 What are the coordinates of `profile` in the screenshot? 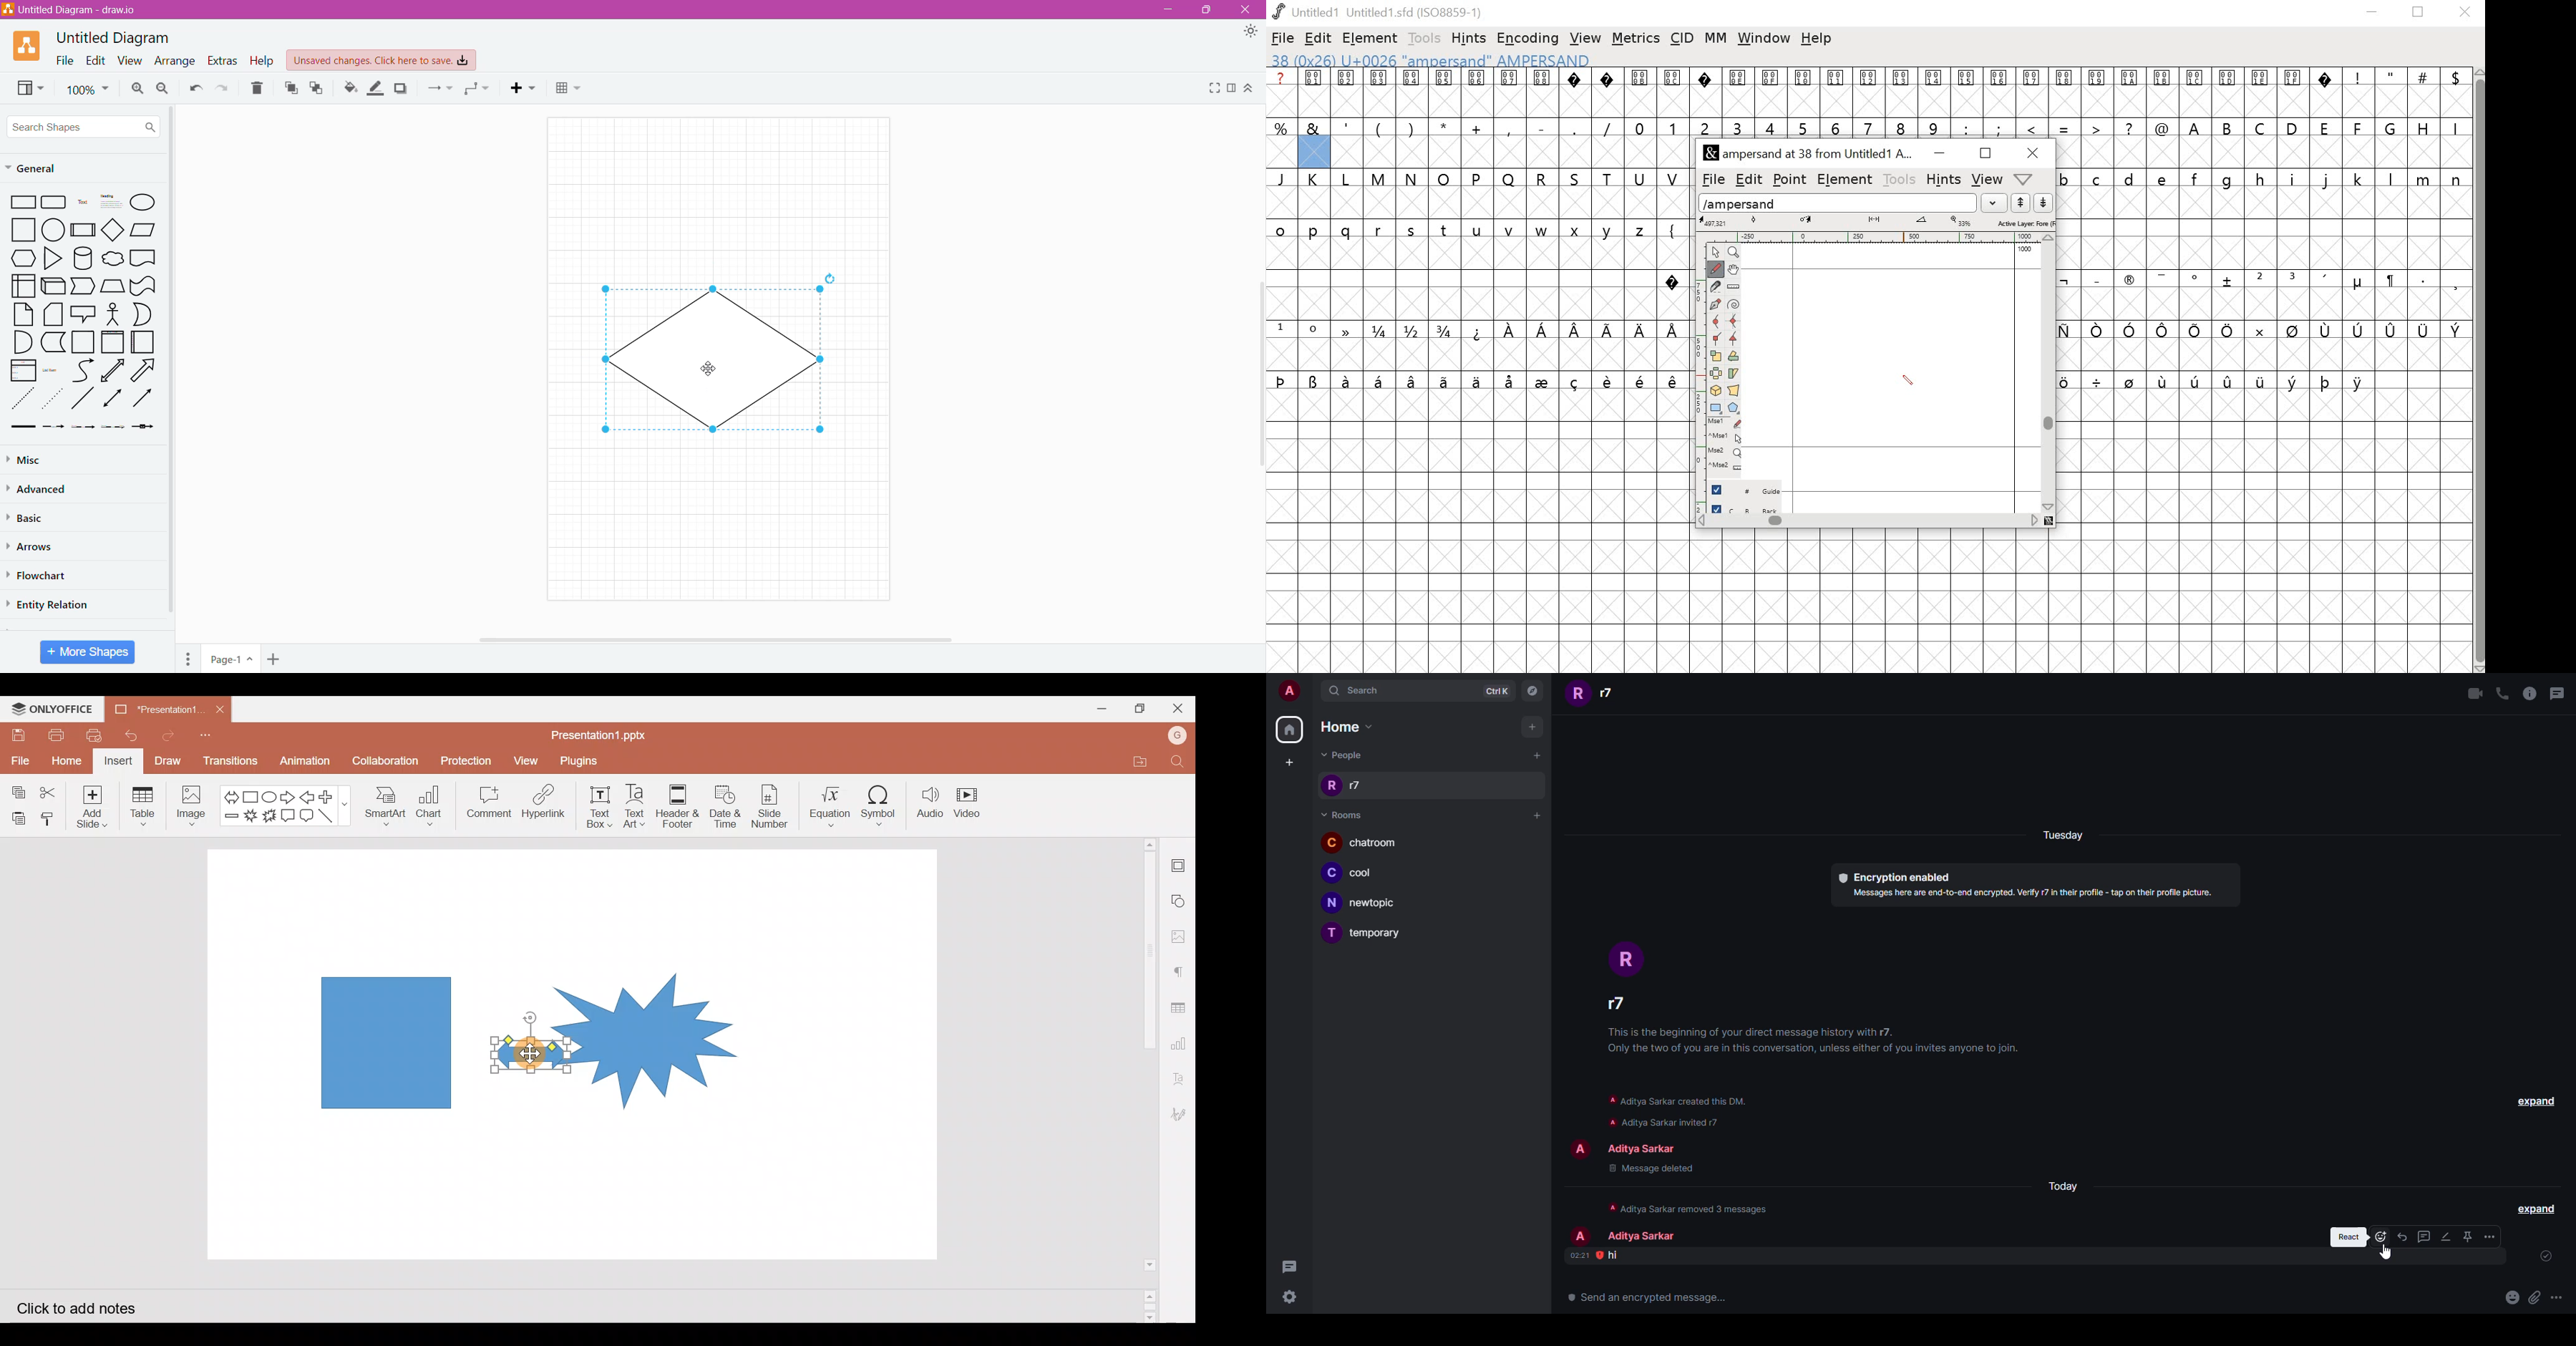 It's located at (1625, 958).